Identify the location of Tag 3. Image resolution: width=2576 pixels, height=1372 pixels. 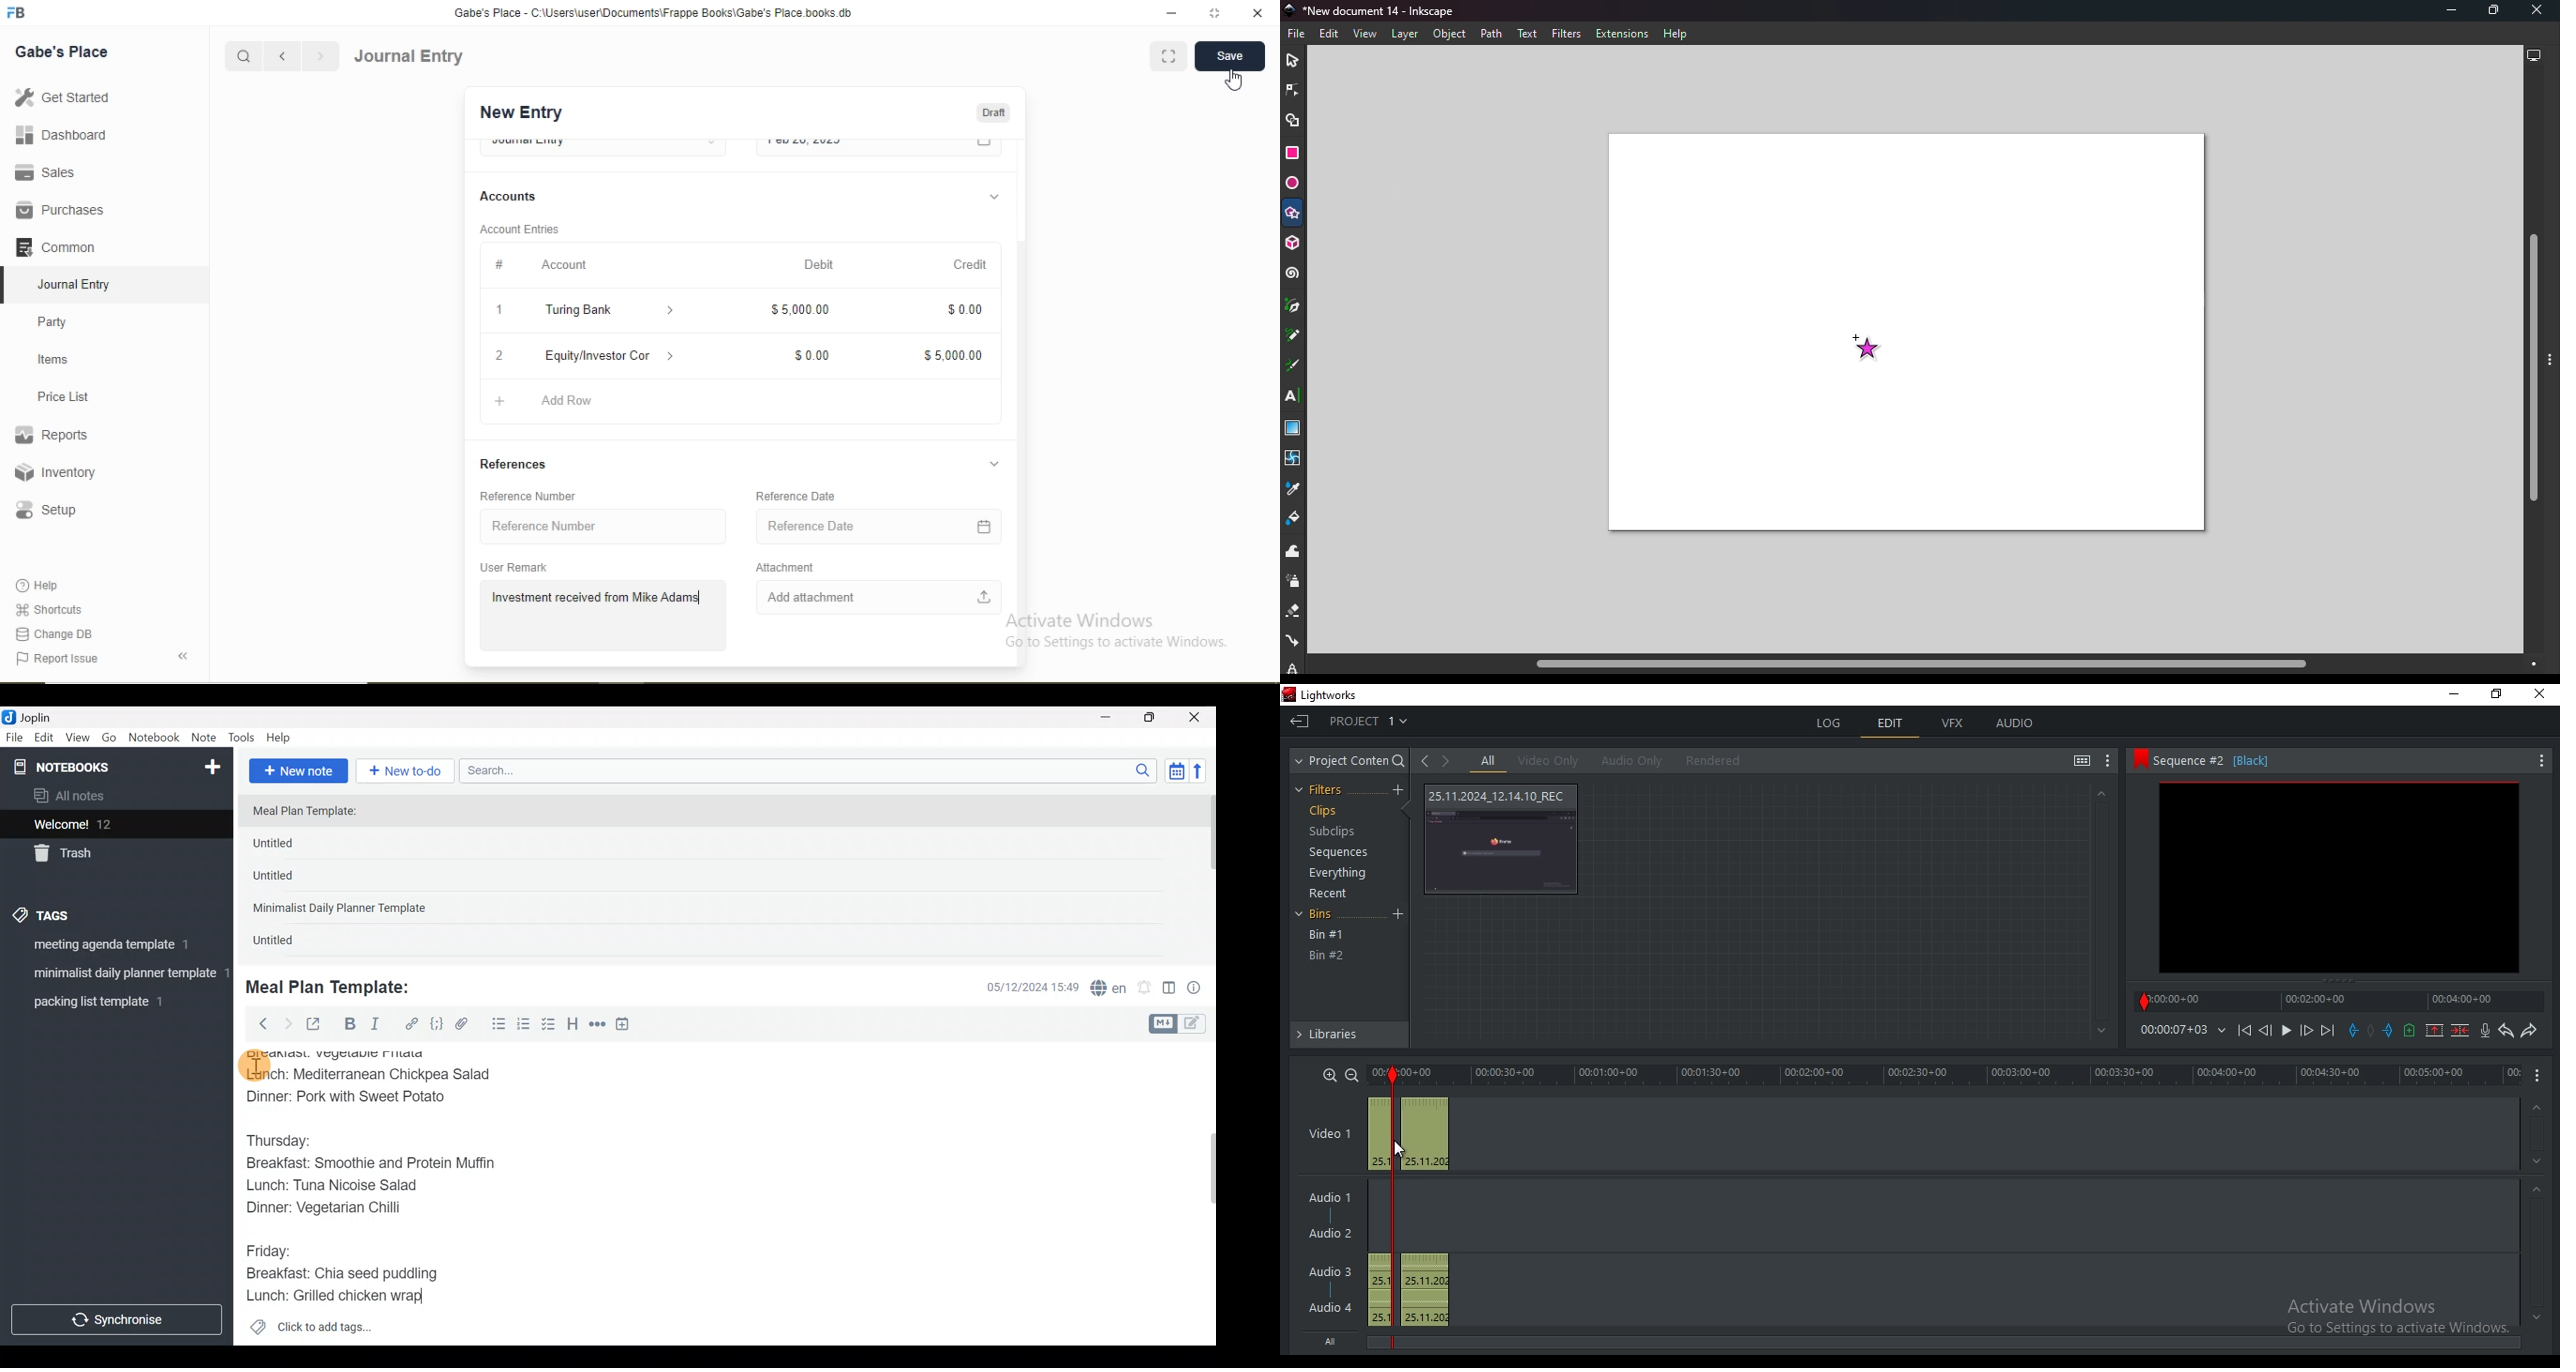
(112, 1001).